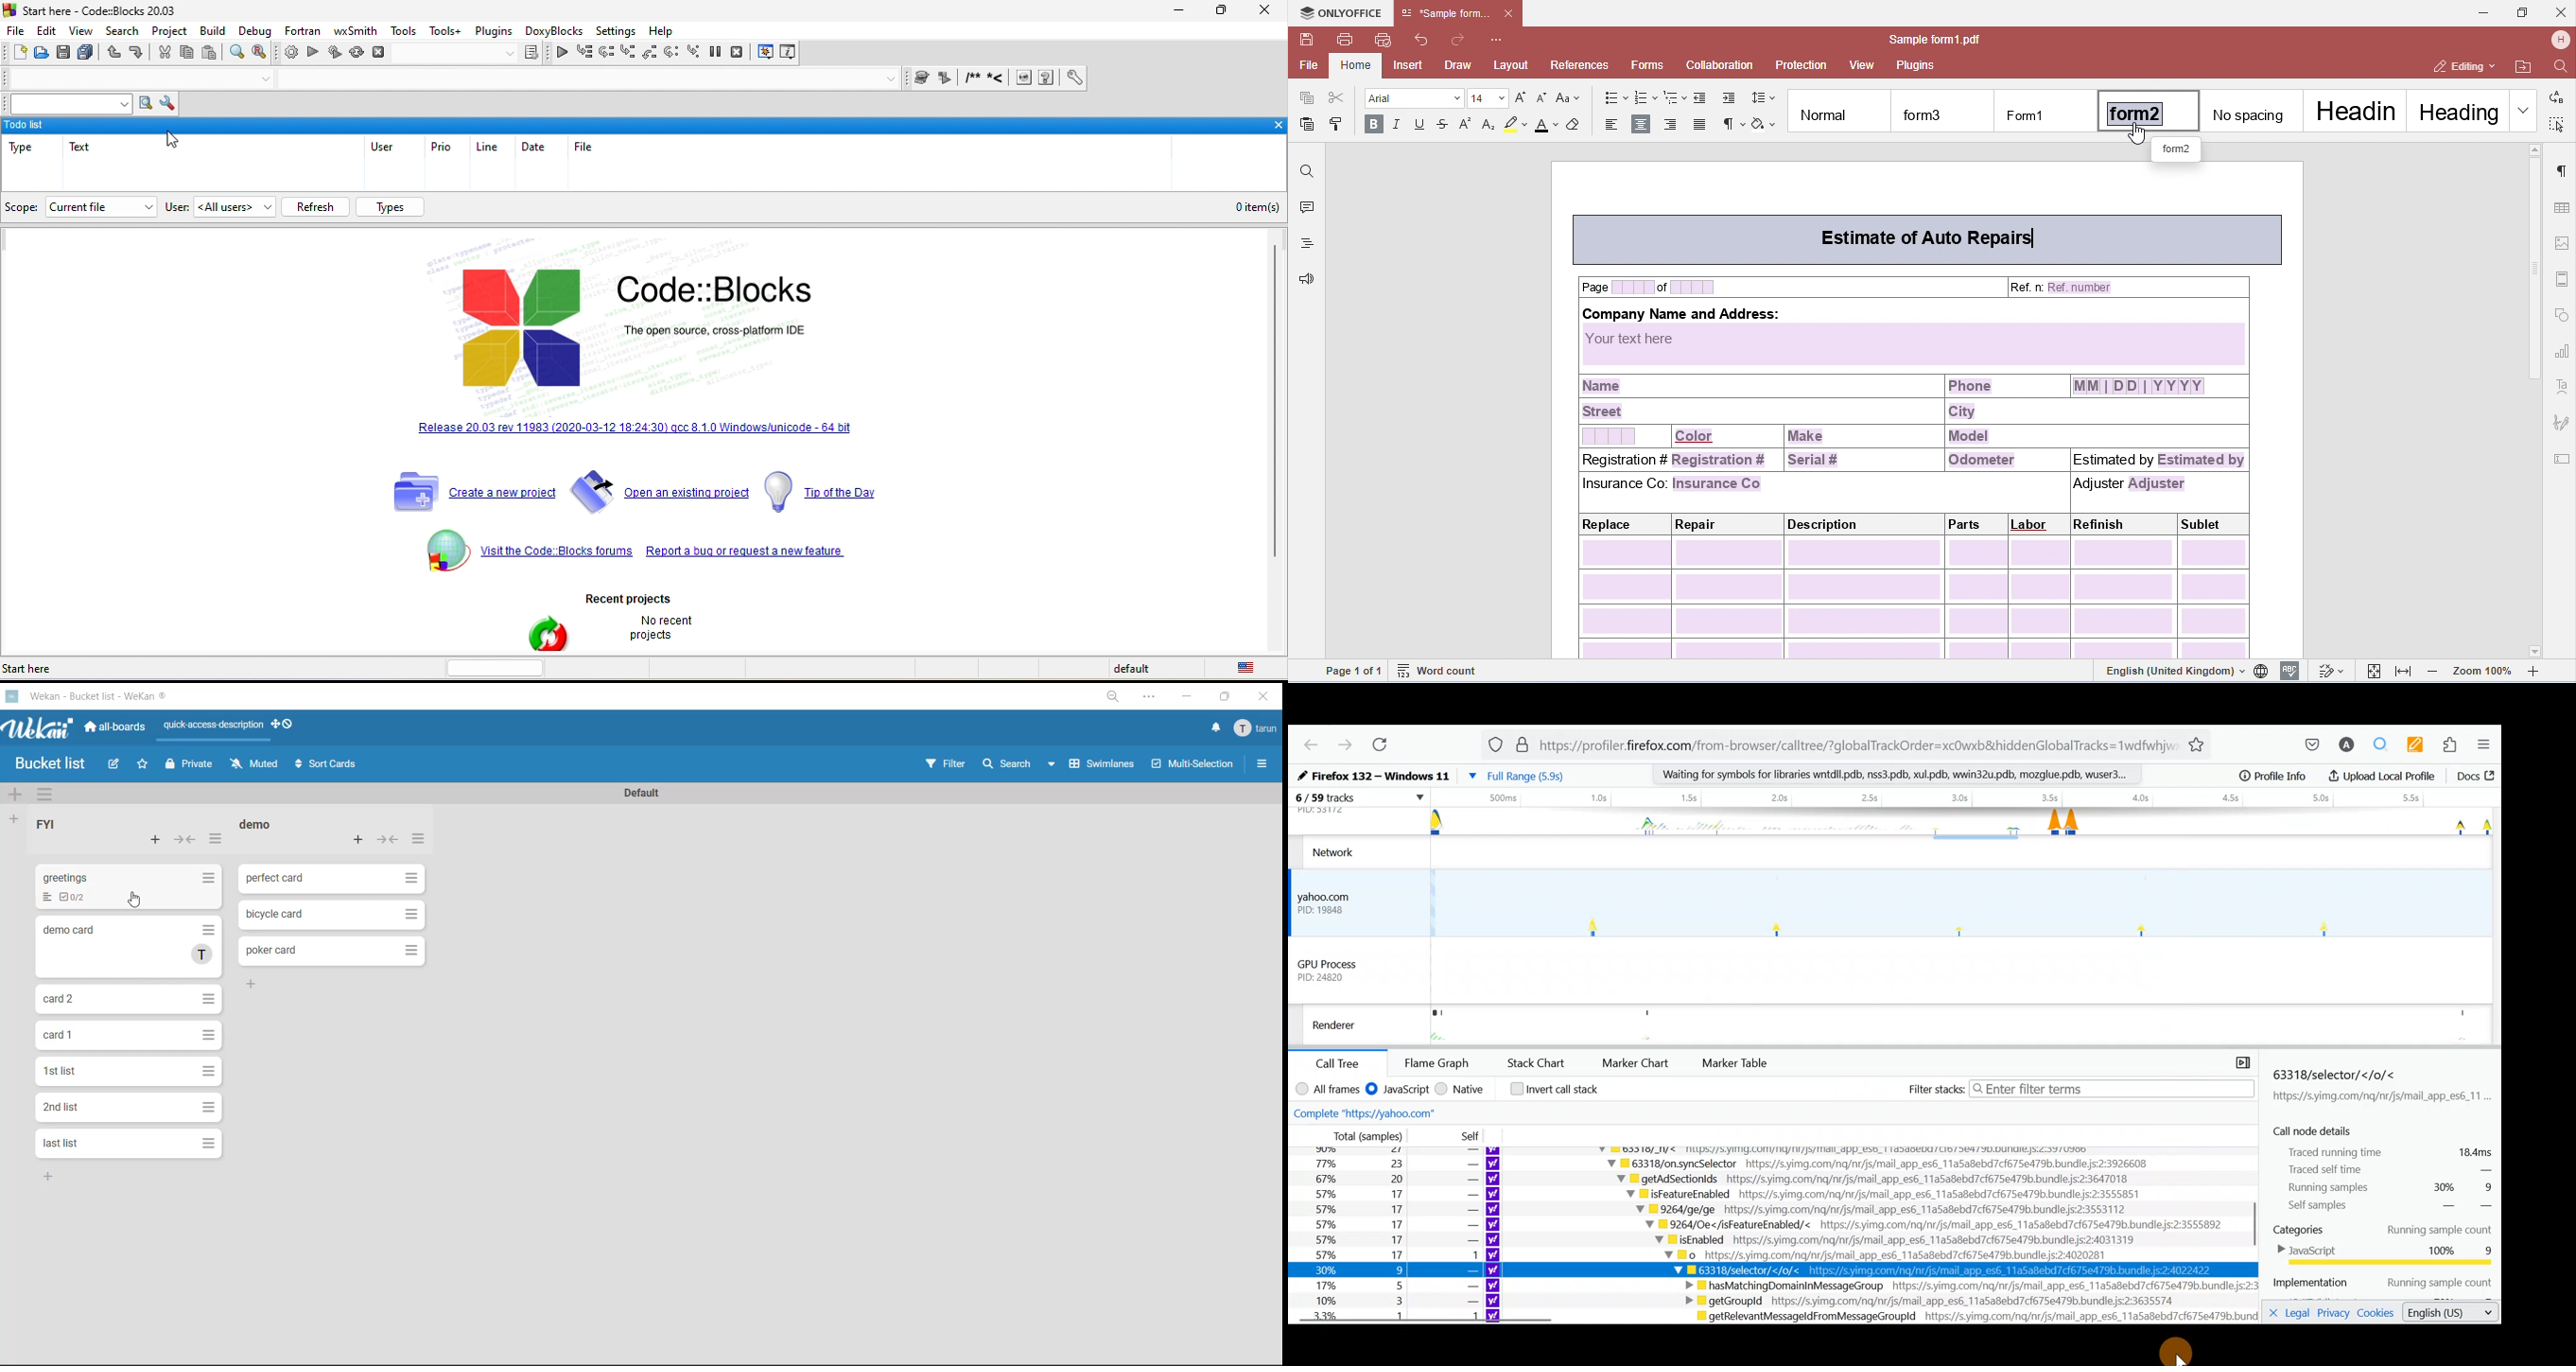 This screenshot has width=2576, height=1372. I want to click on release 20.03 rev 11983[20220-03-12 18.24.30] qcc 8.10 window unicode 64 bit, so click(702, 552).